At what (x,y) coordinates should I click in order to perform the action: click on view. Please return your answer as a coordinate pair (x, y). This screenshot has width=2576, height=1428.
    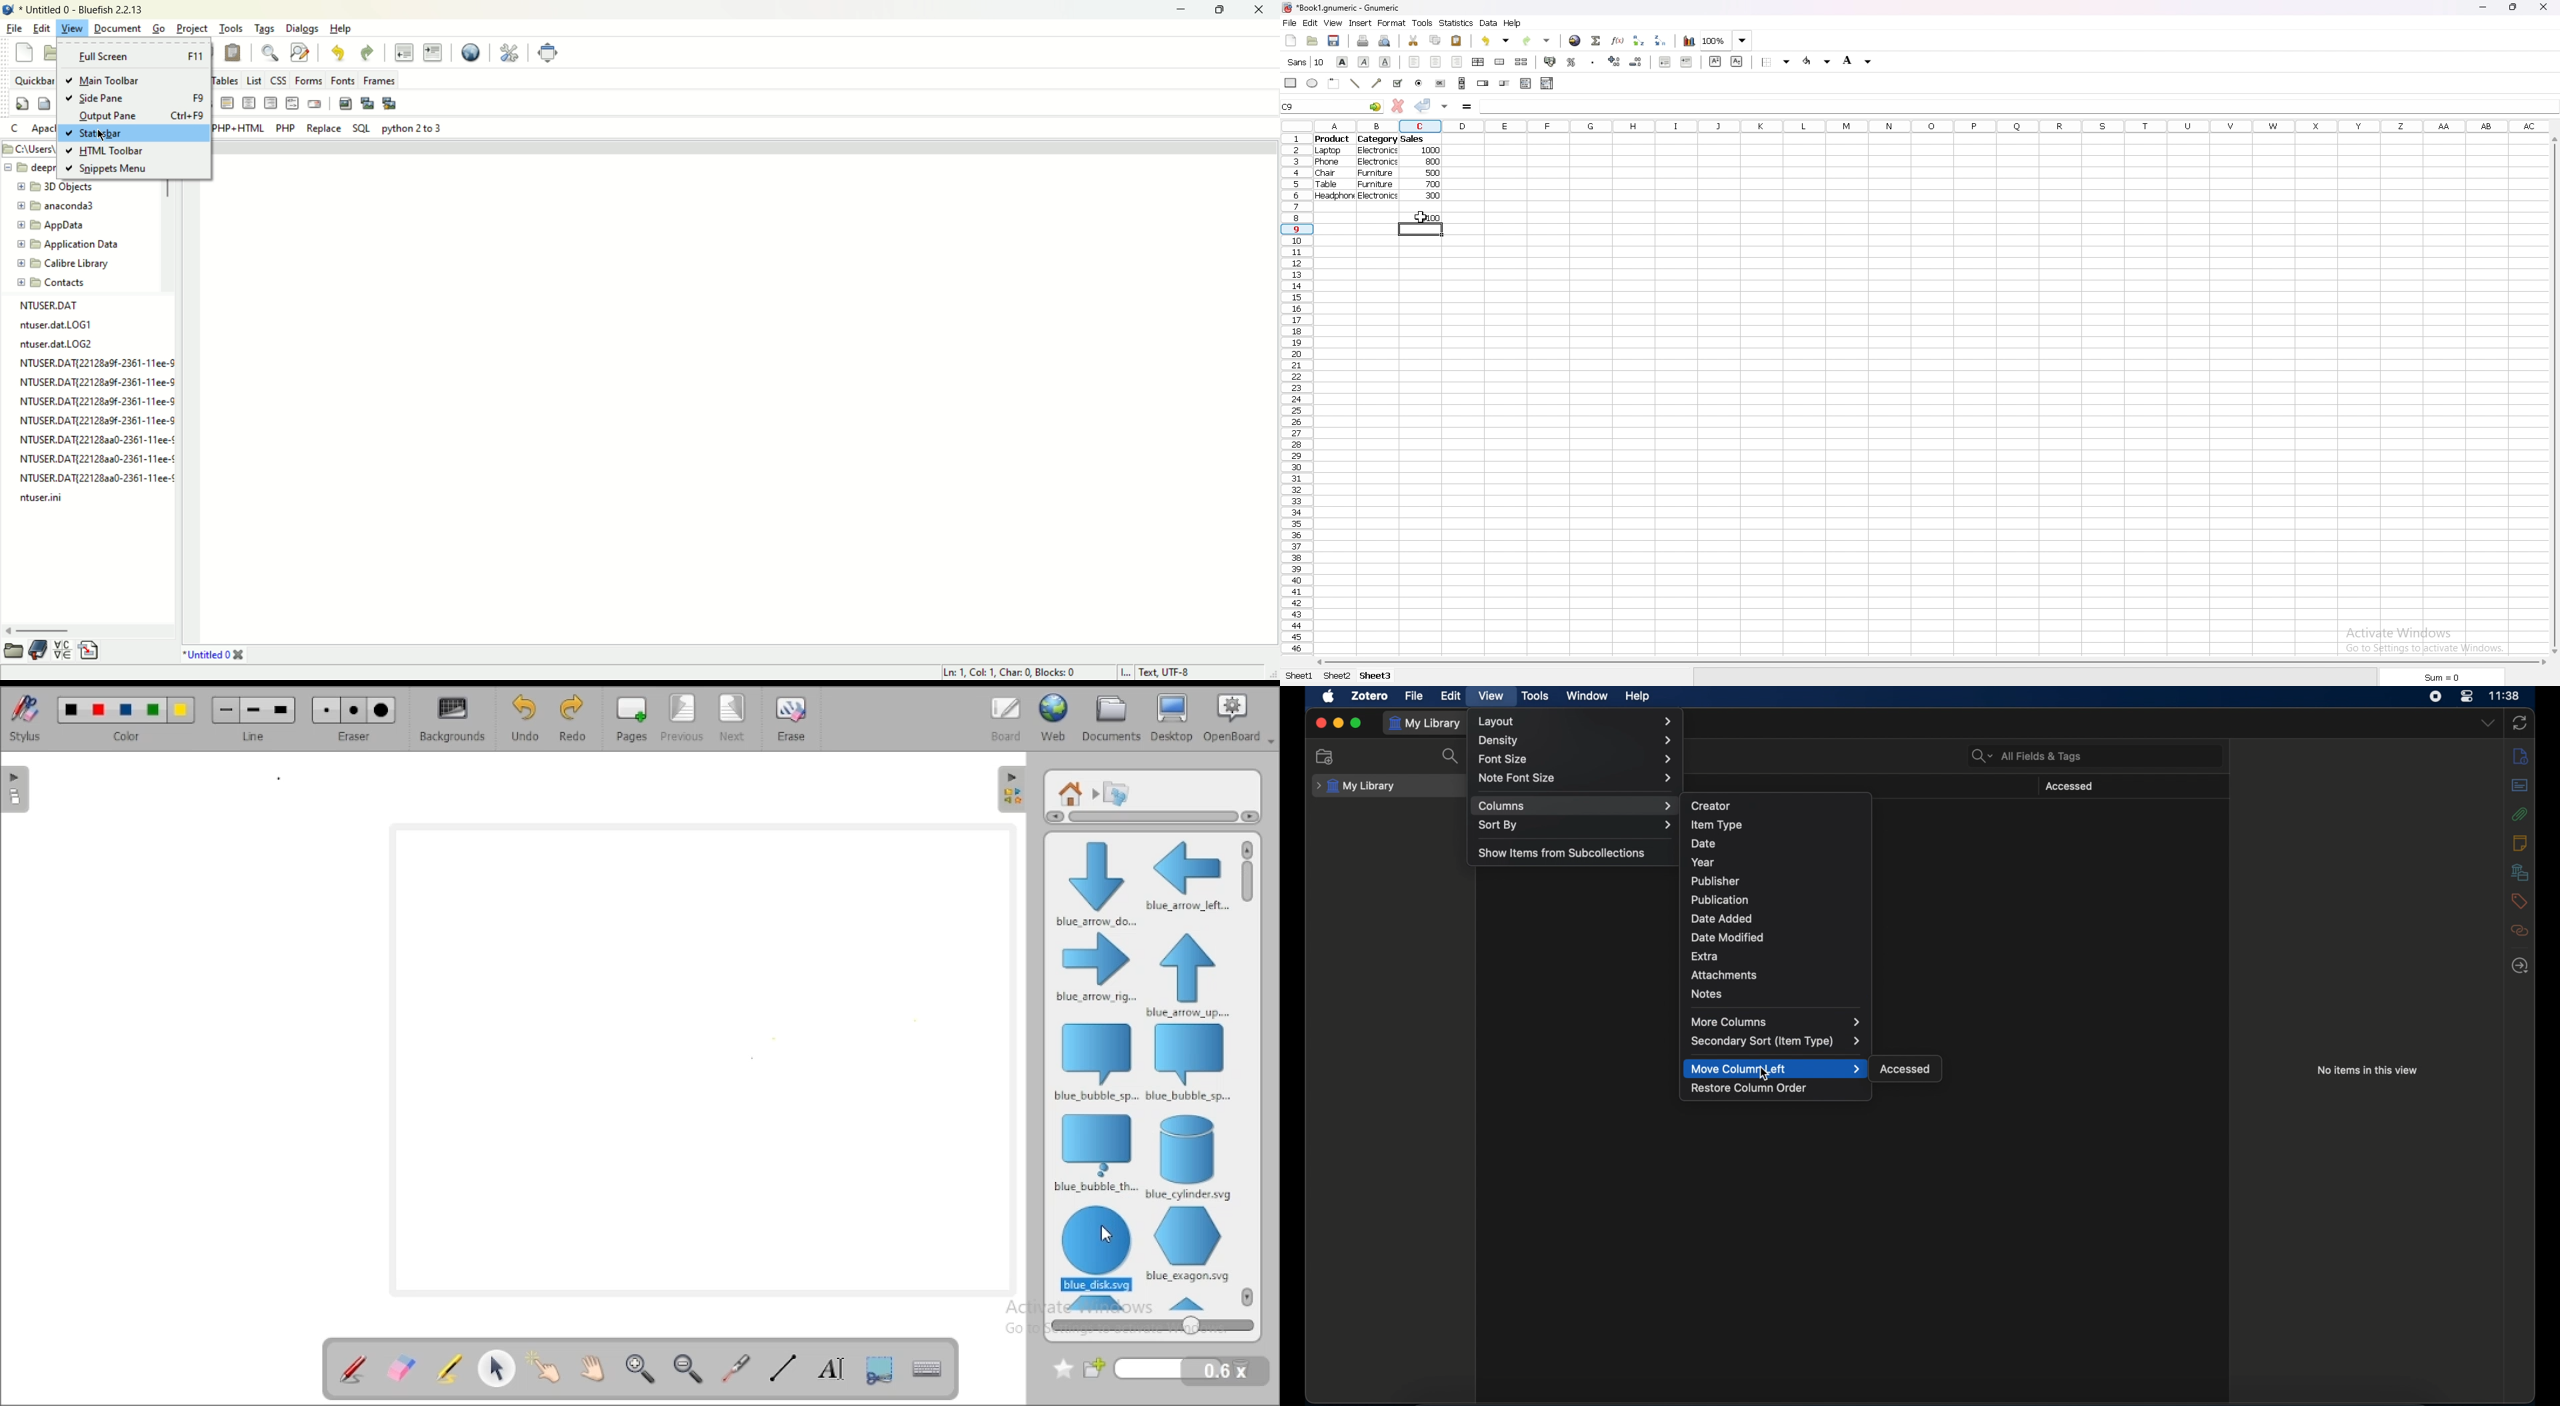
    Looking at the image, I should click on (1491, 696).